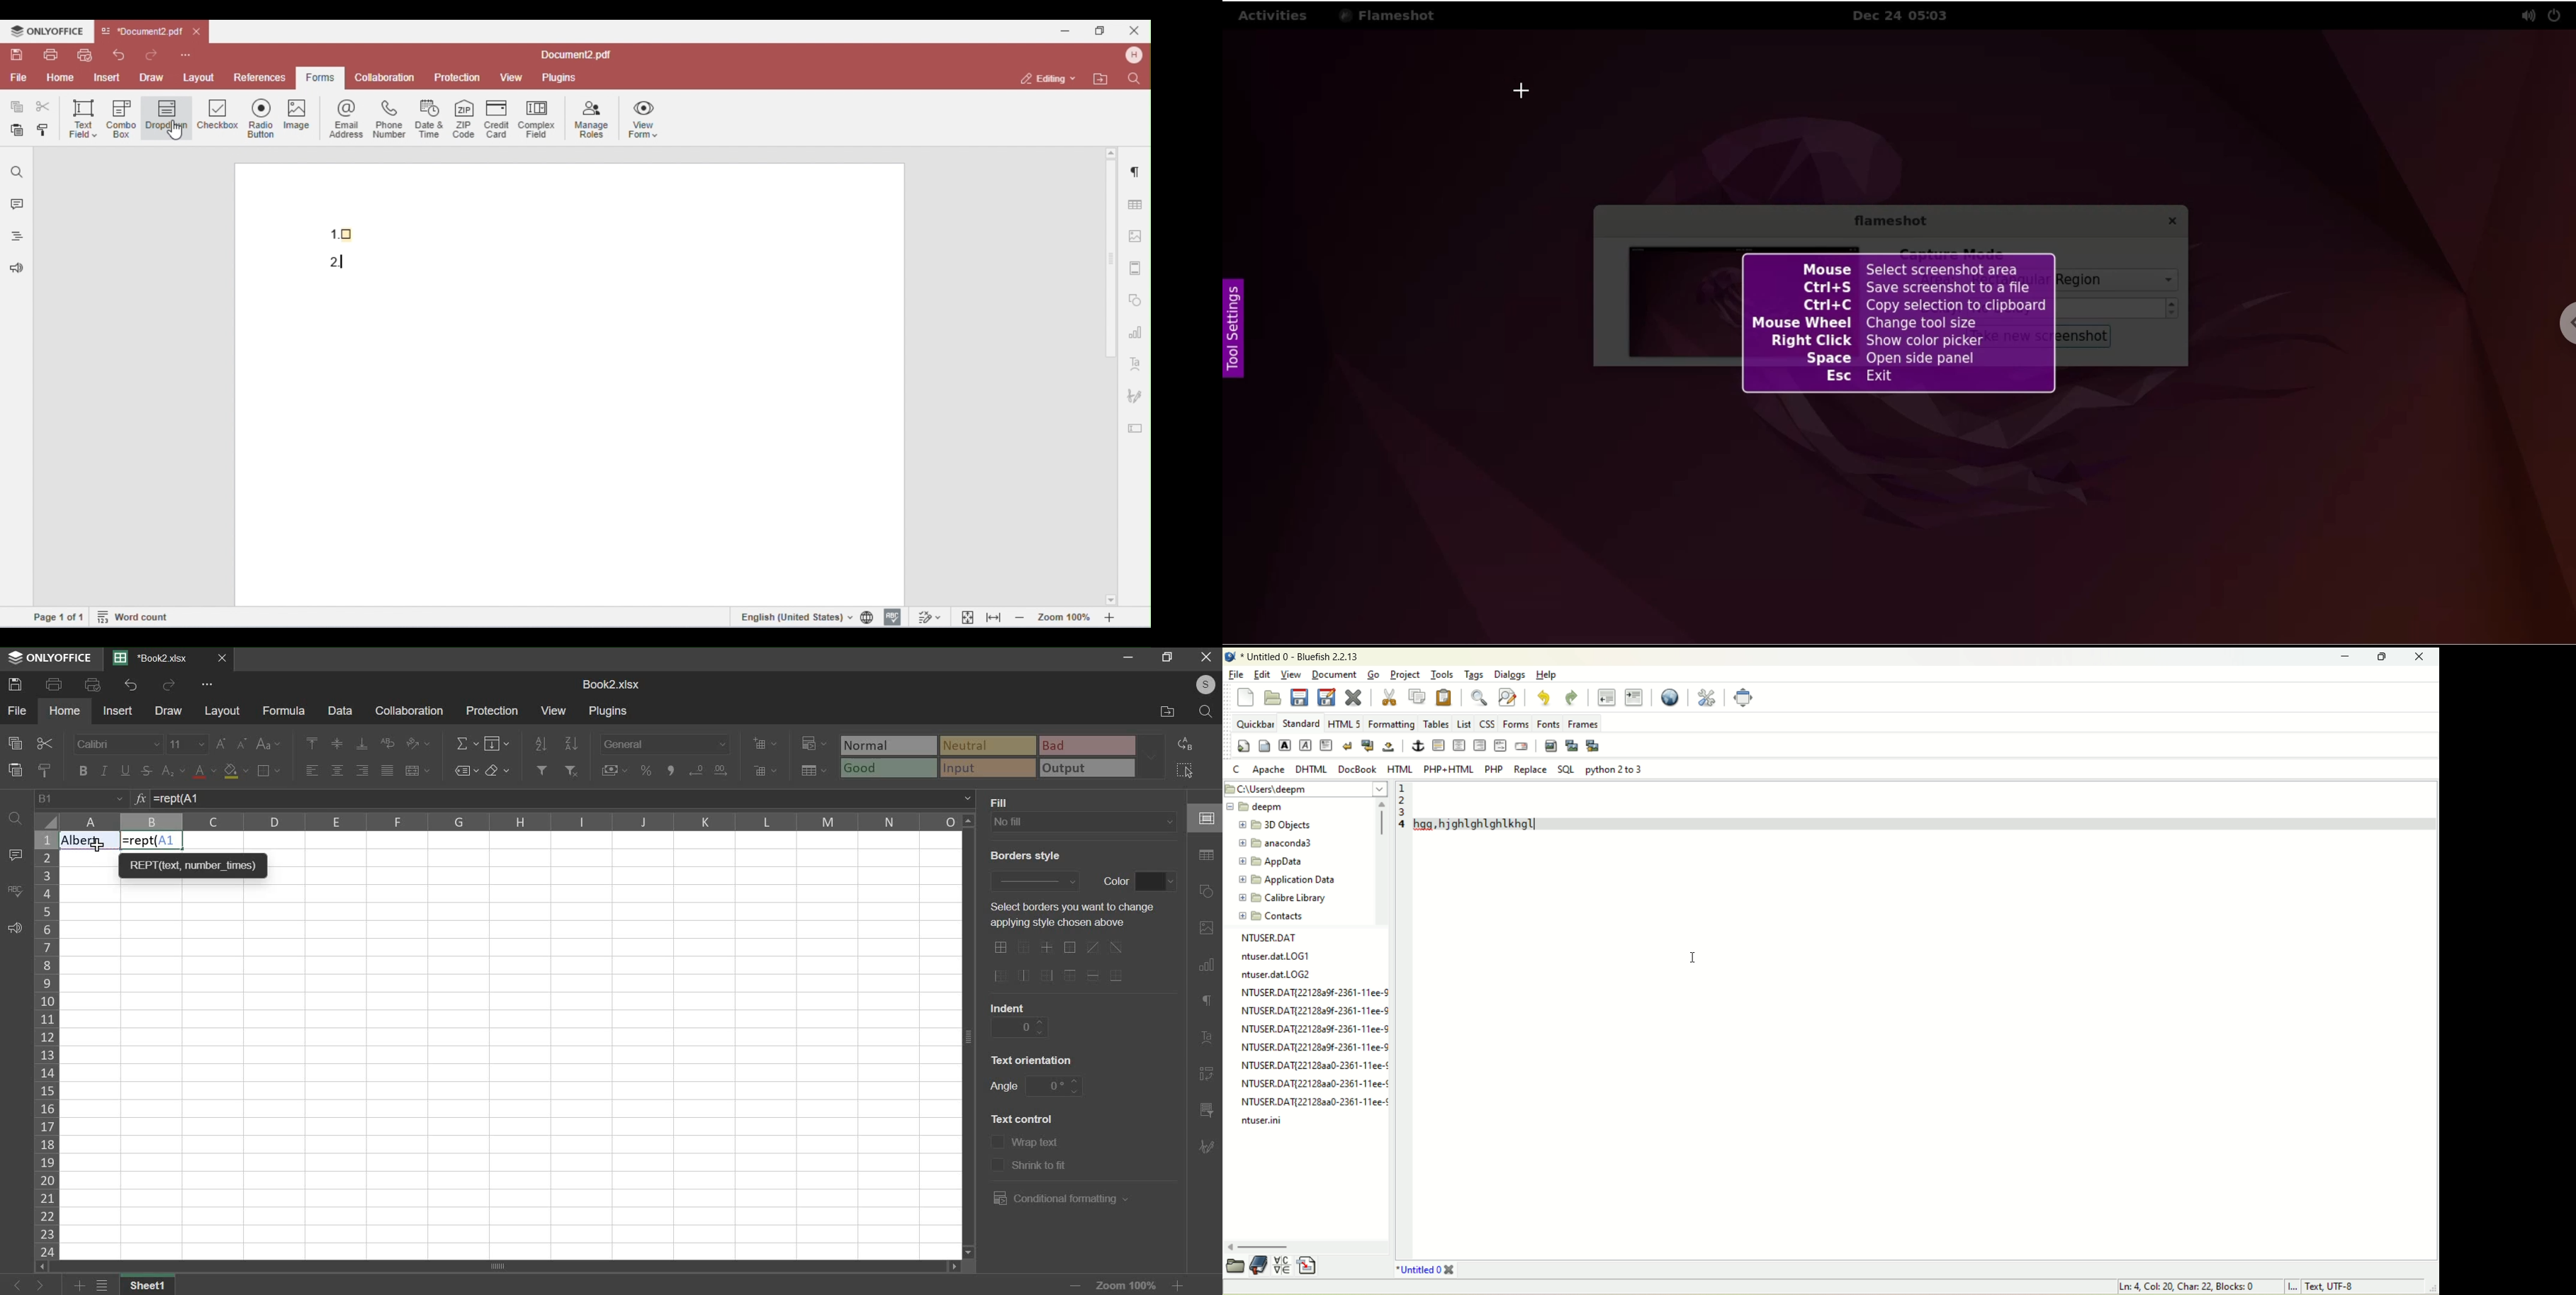  Describe the element at coordinates (2186, 1287) in the screenshot. I see `cursor position` at that location.